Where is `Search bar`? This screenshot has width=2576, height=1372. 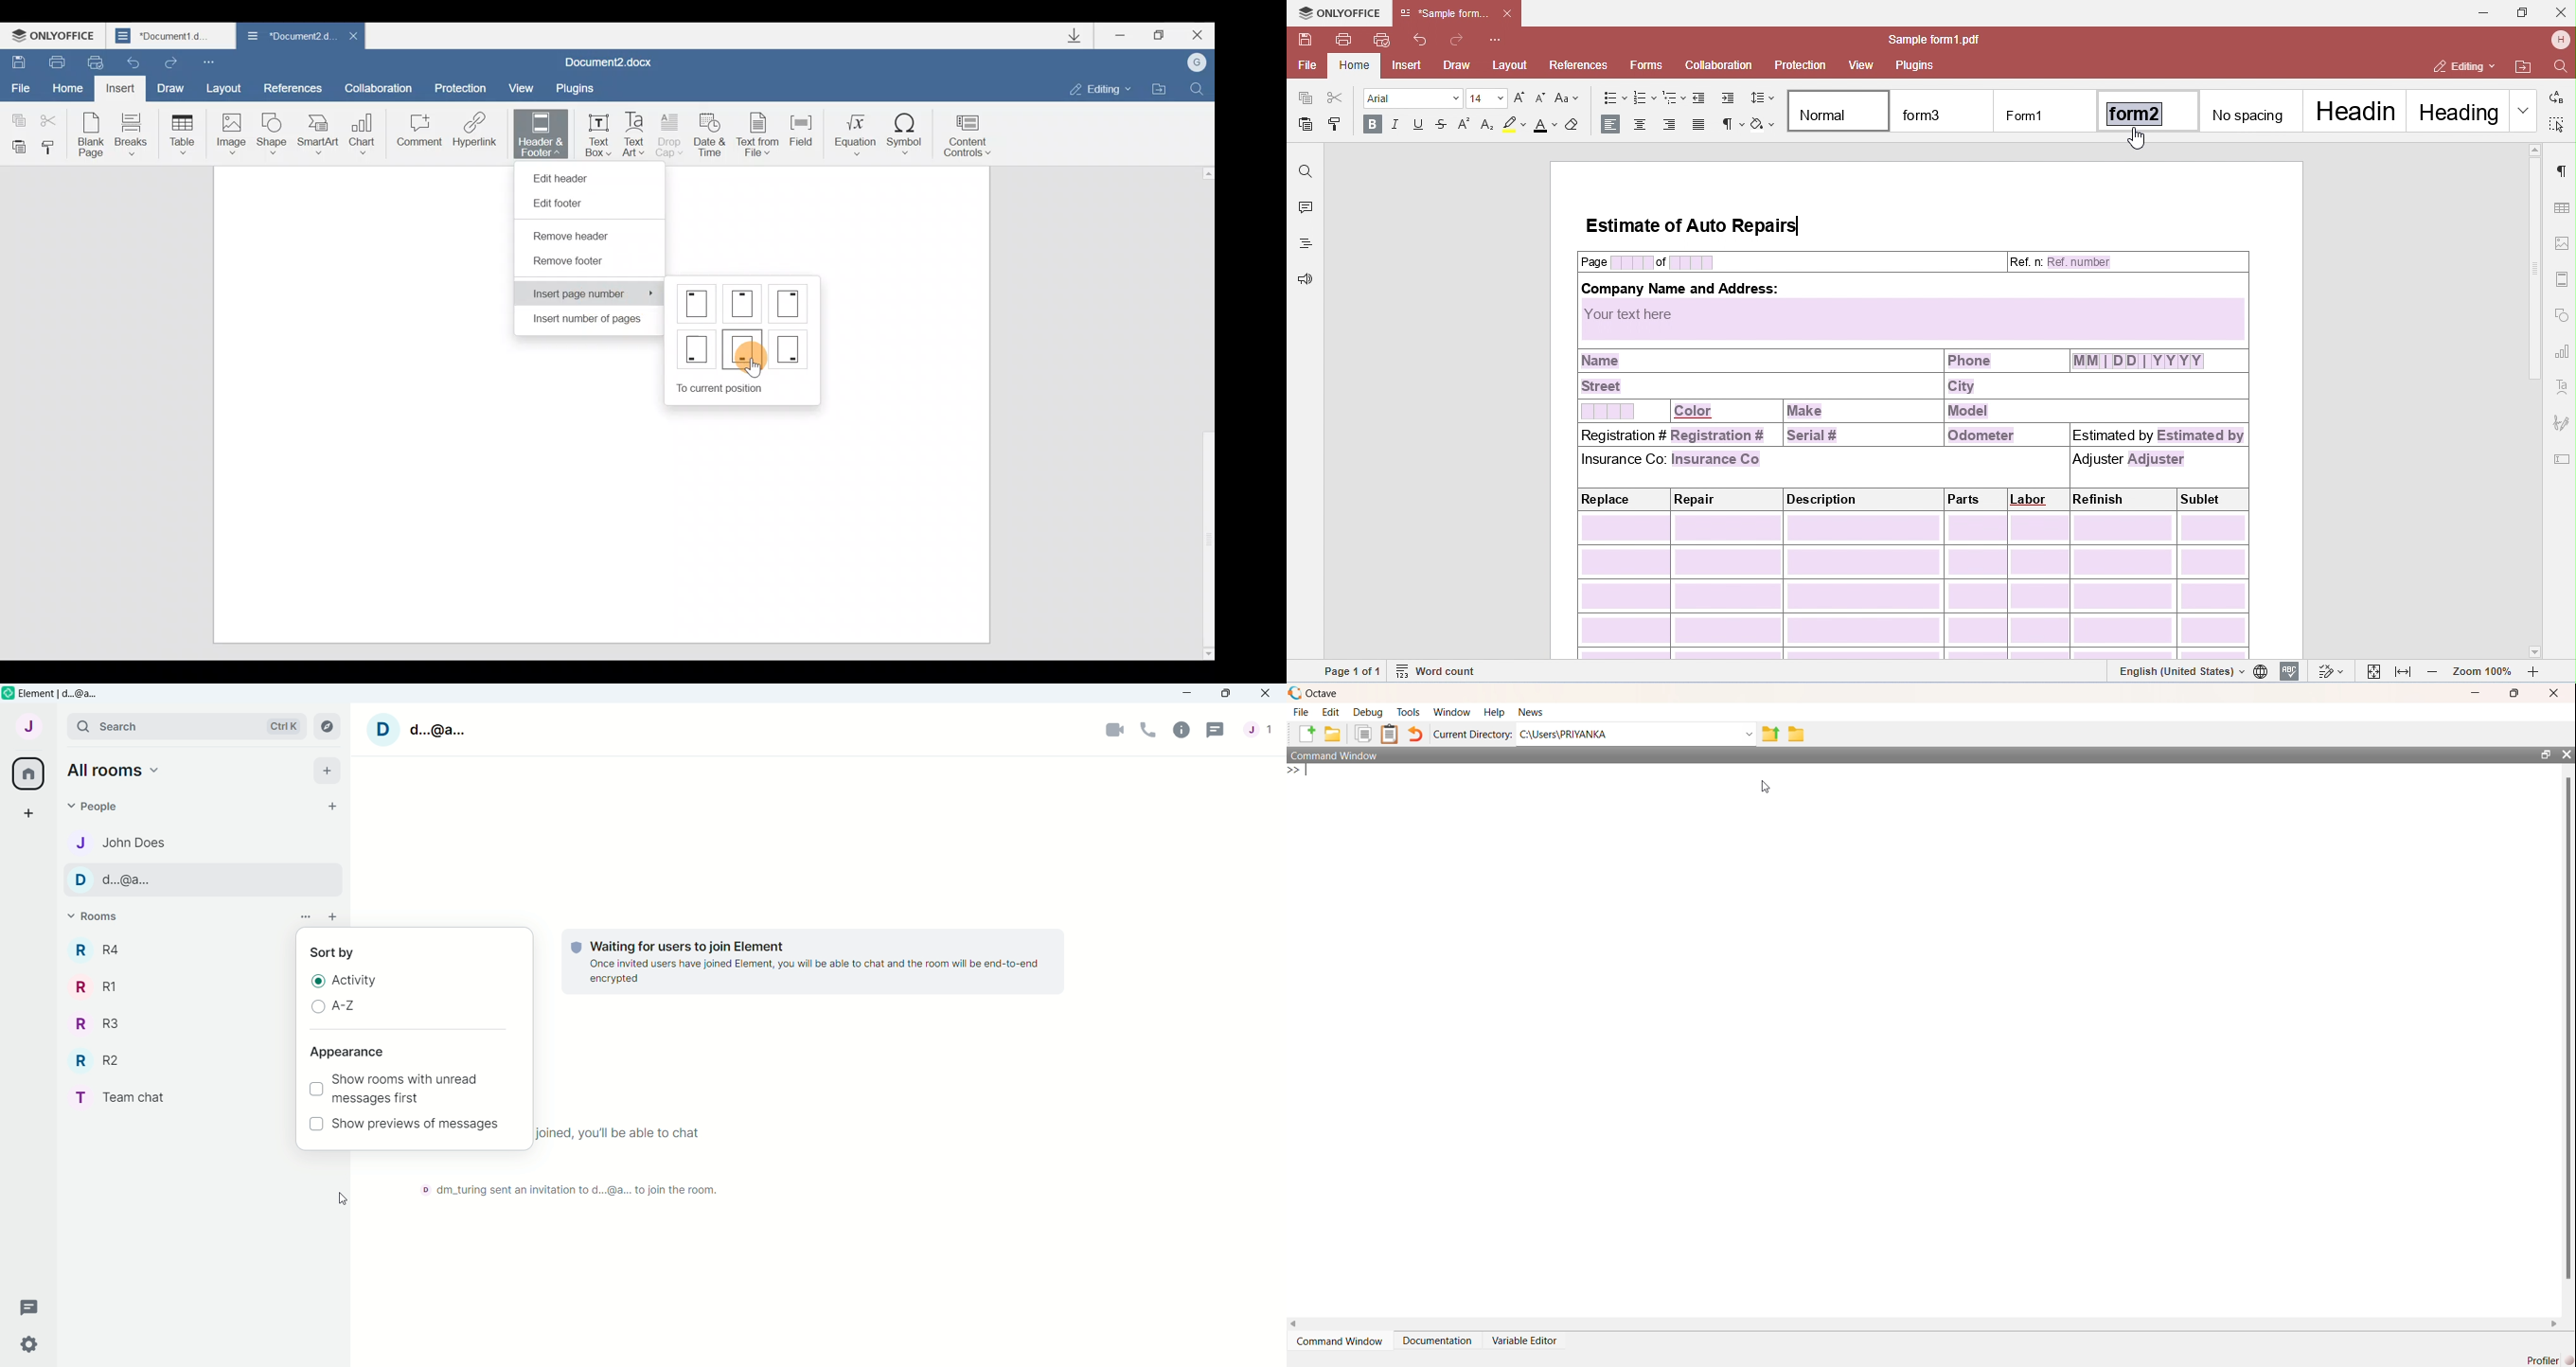
Search bar is located at coordinates (184, 727).